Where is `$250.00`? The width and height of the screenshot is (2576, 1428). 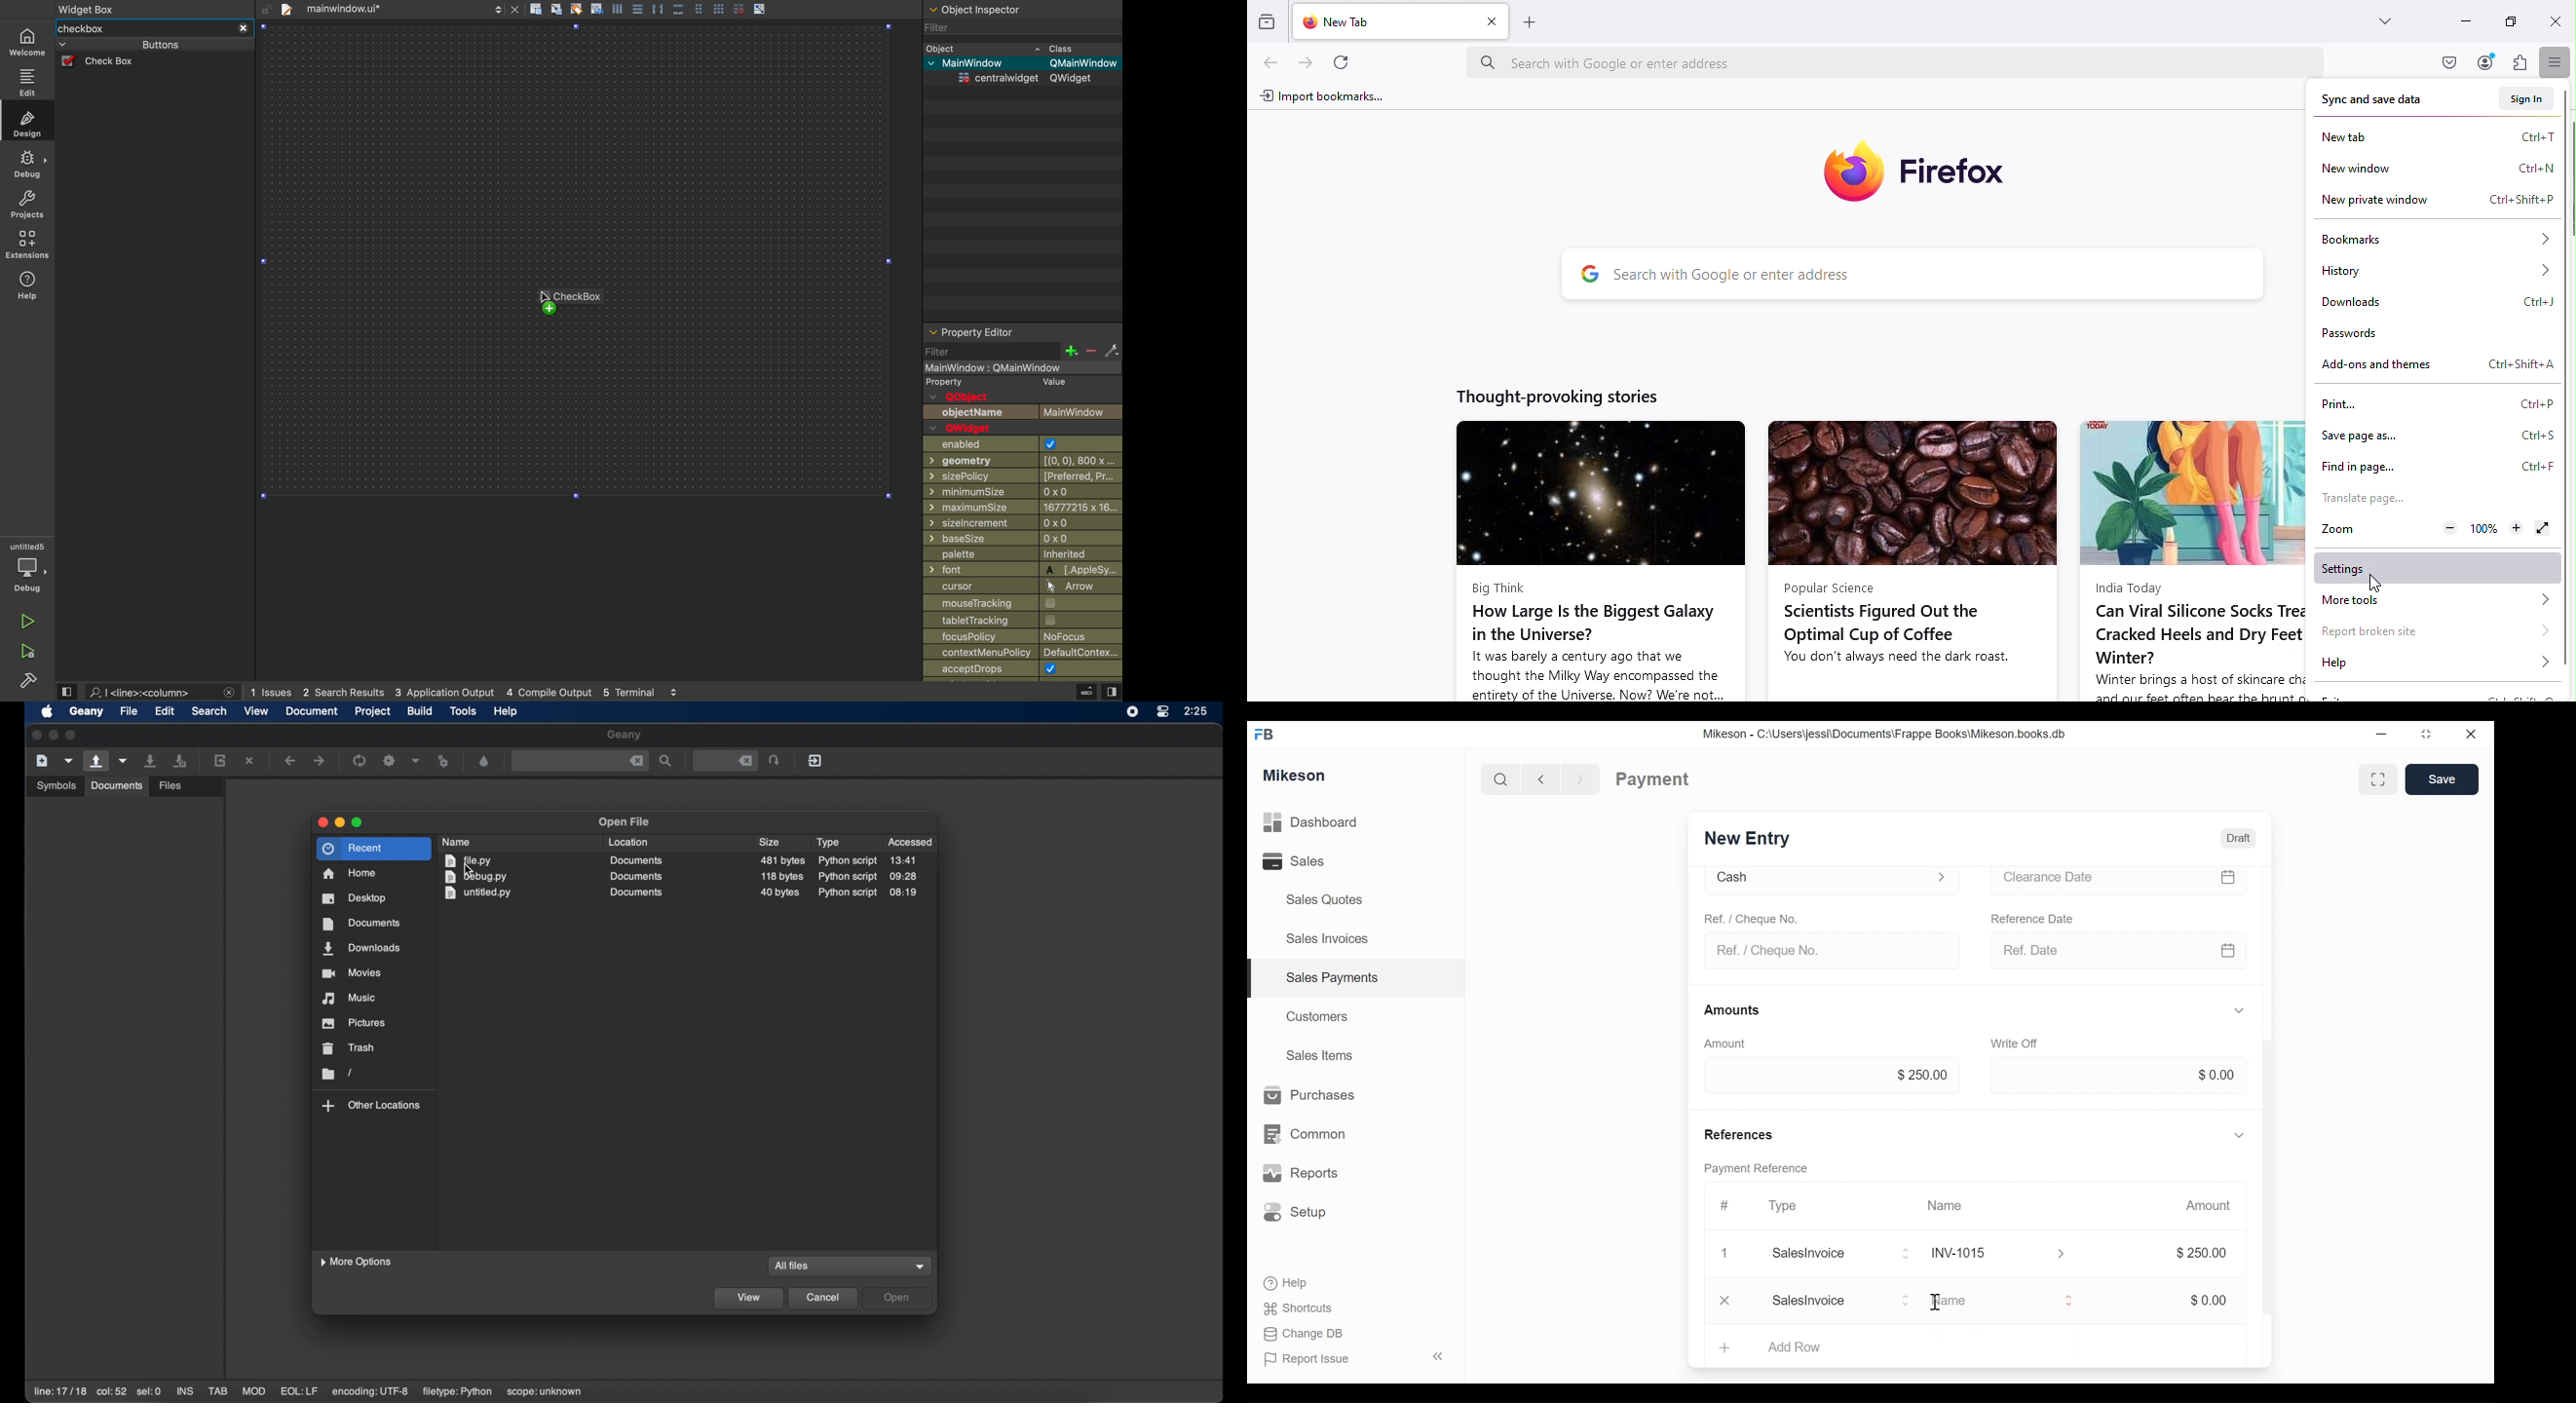
$250.00 is located at coordinates (2202, 1254).